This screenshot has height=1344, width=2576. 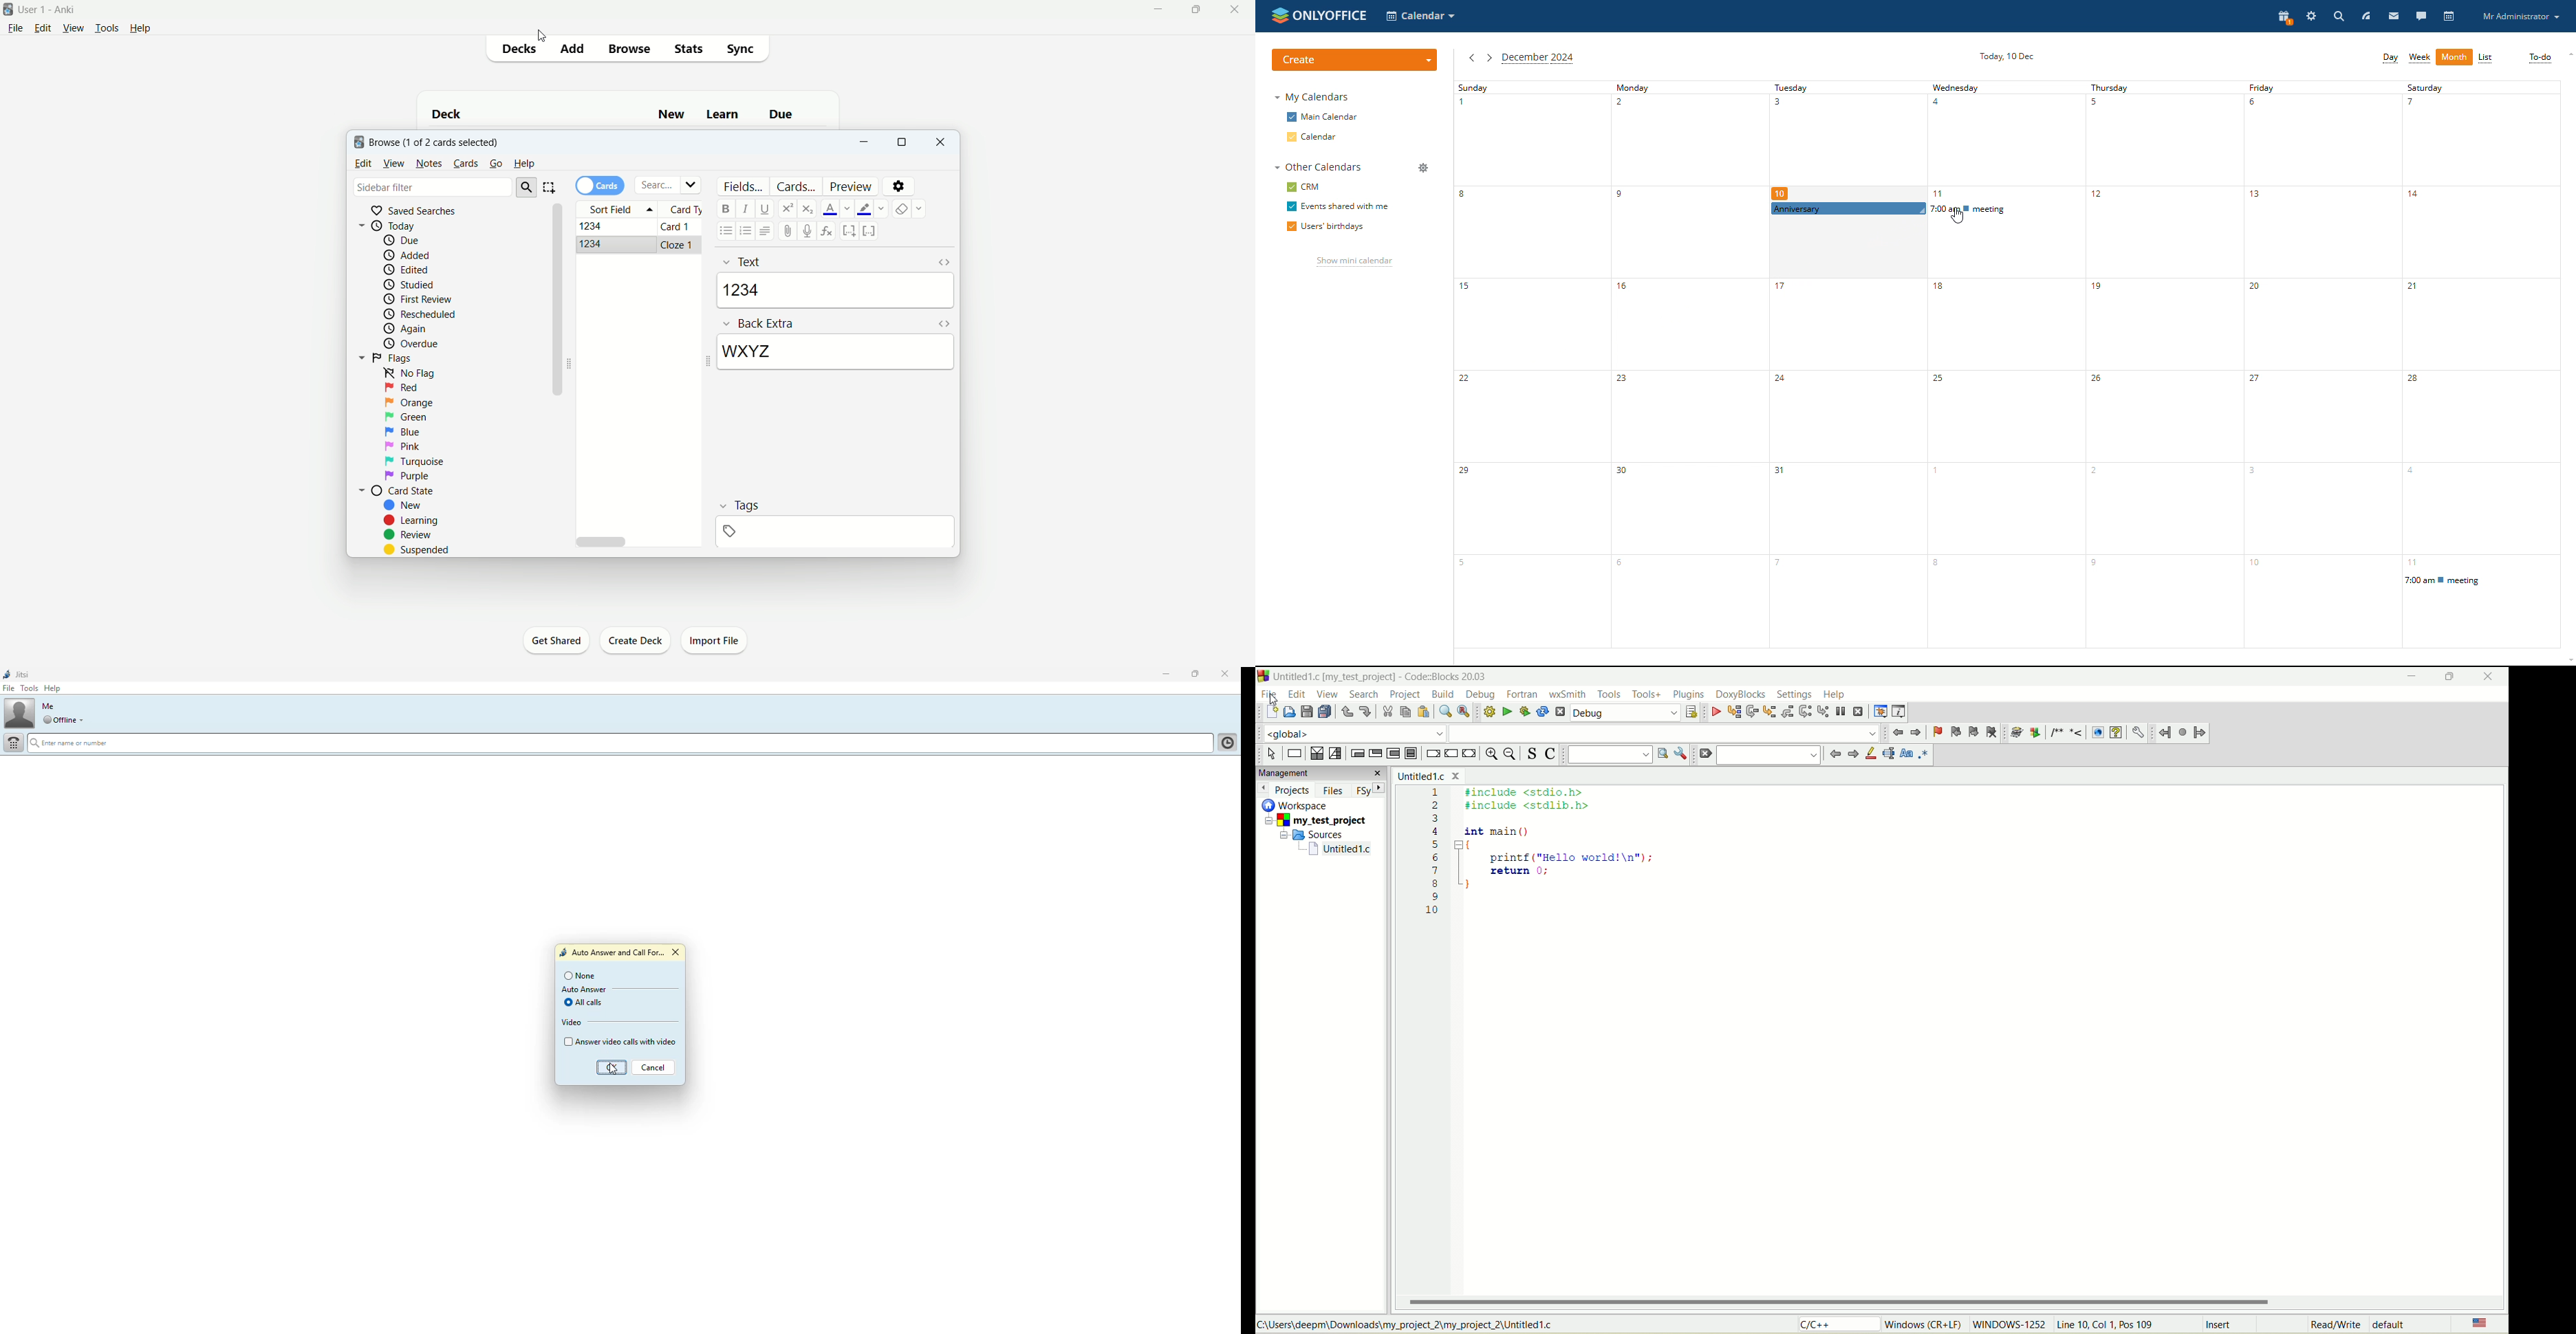 I want to click on talk, so click(x=2421, y=17).